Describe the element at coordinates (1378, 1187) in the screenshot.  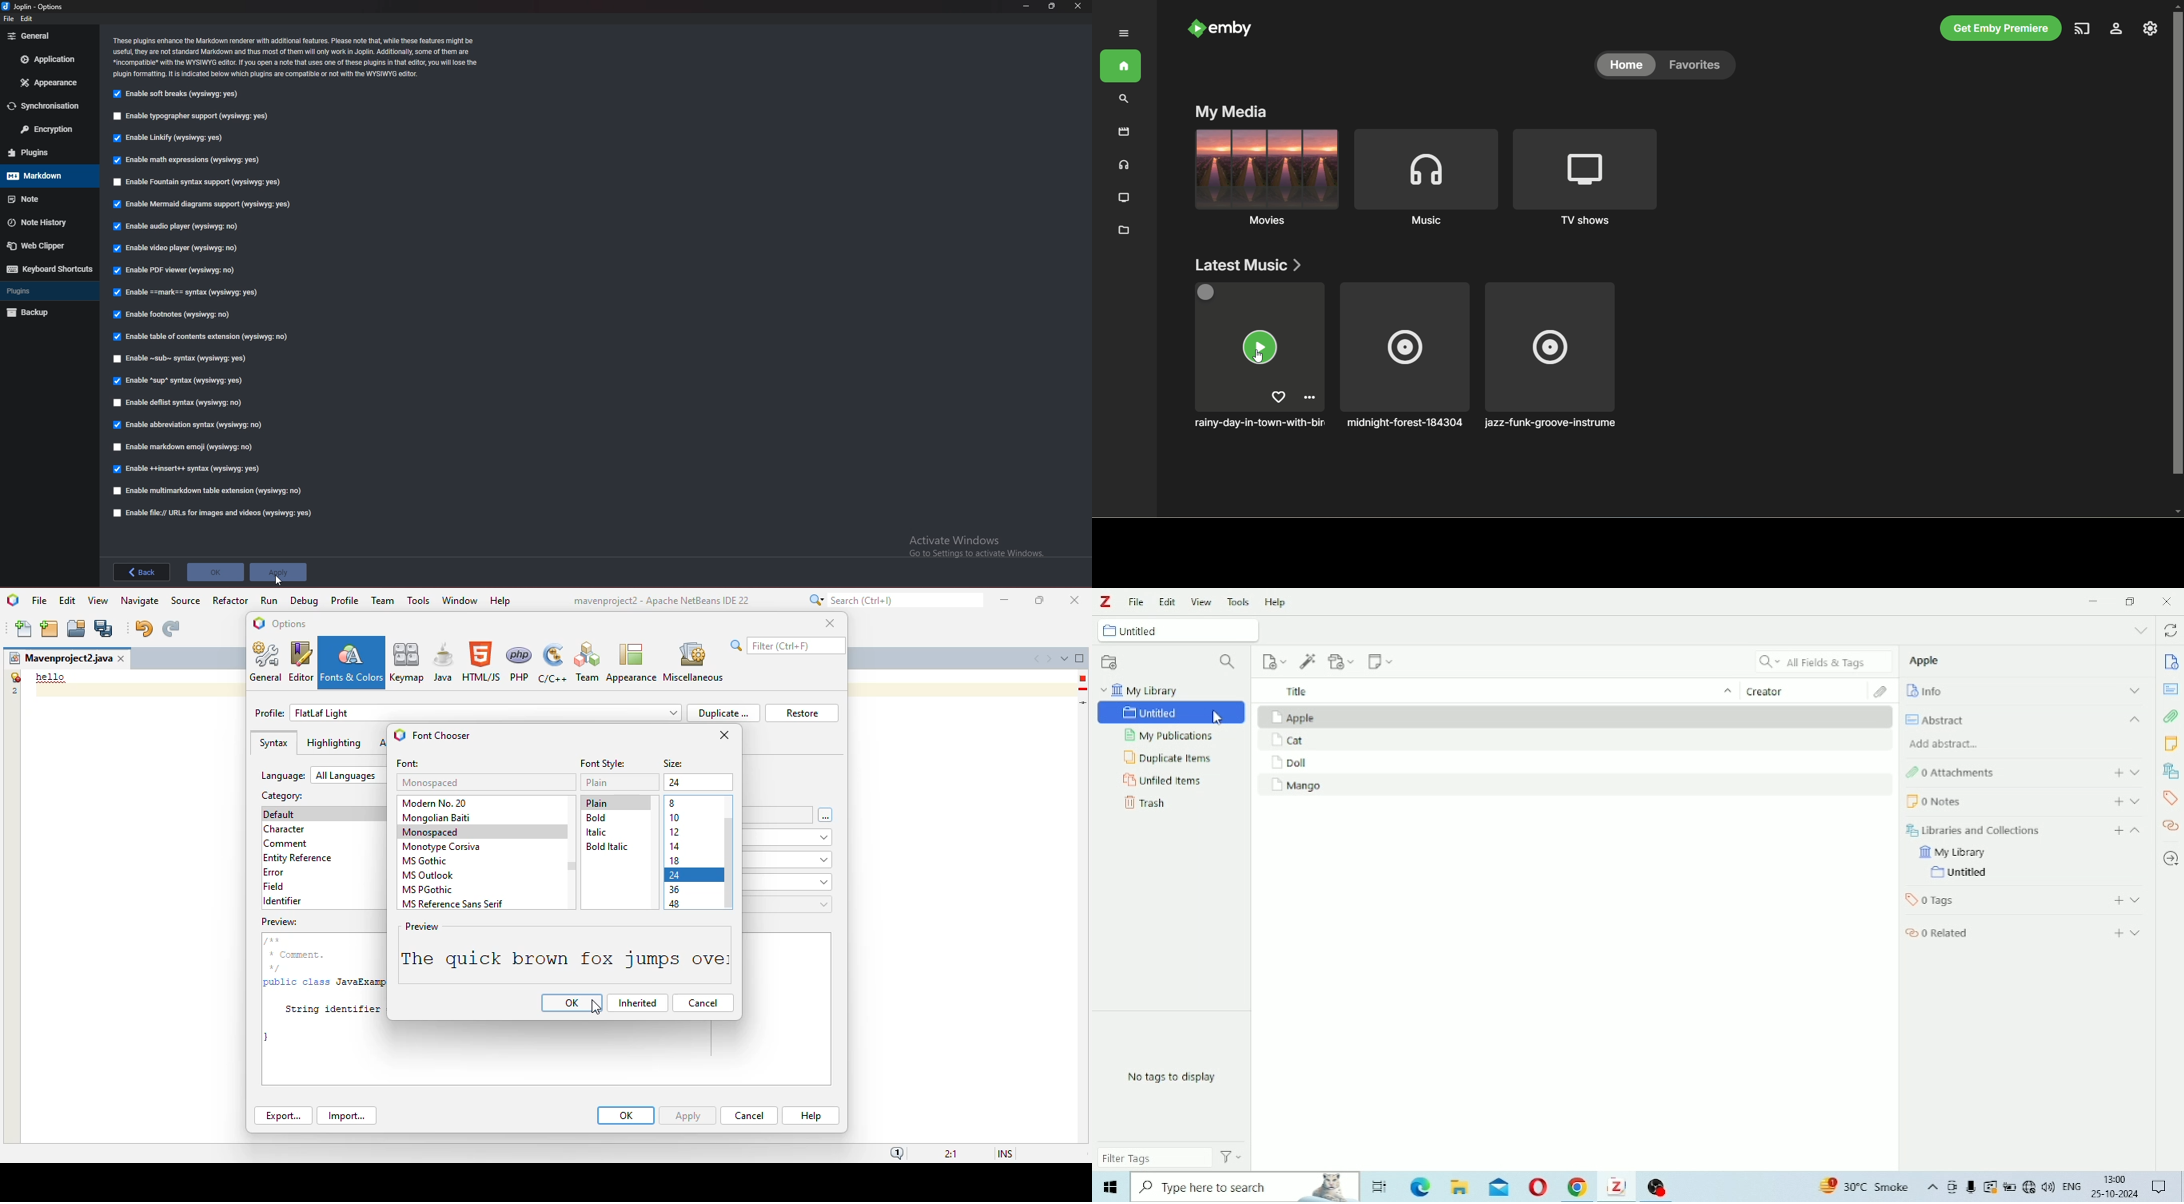
I see `` at that location.